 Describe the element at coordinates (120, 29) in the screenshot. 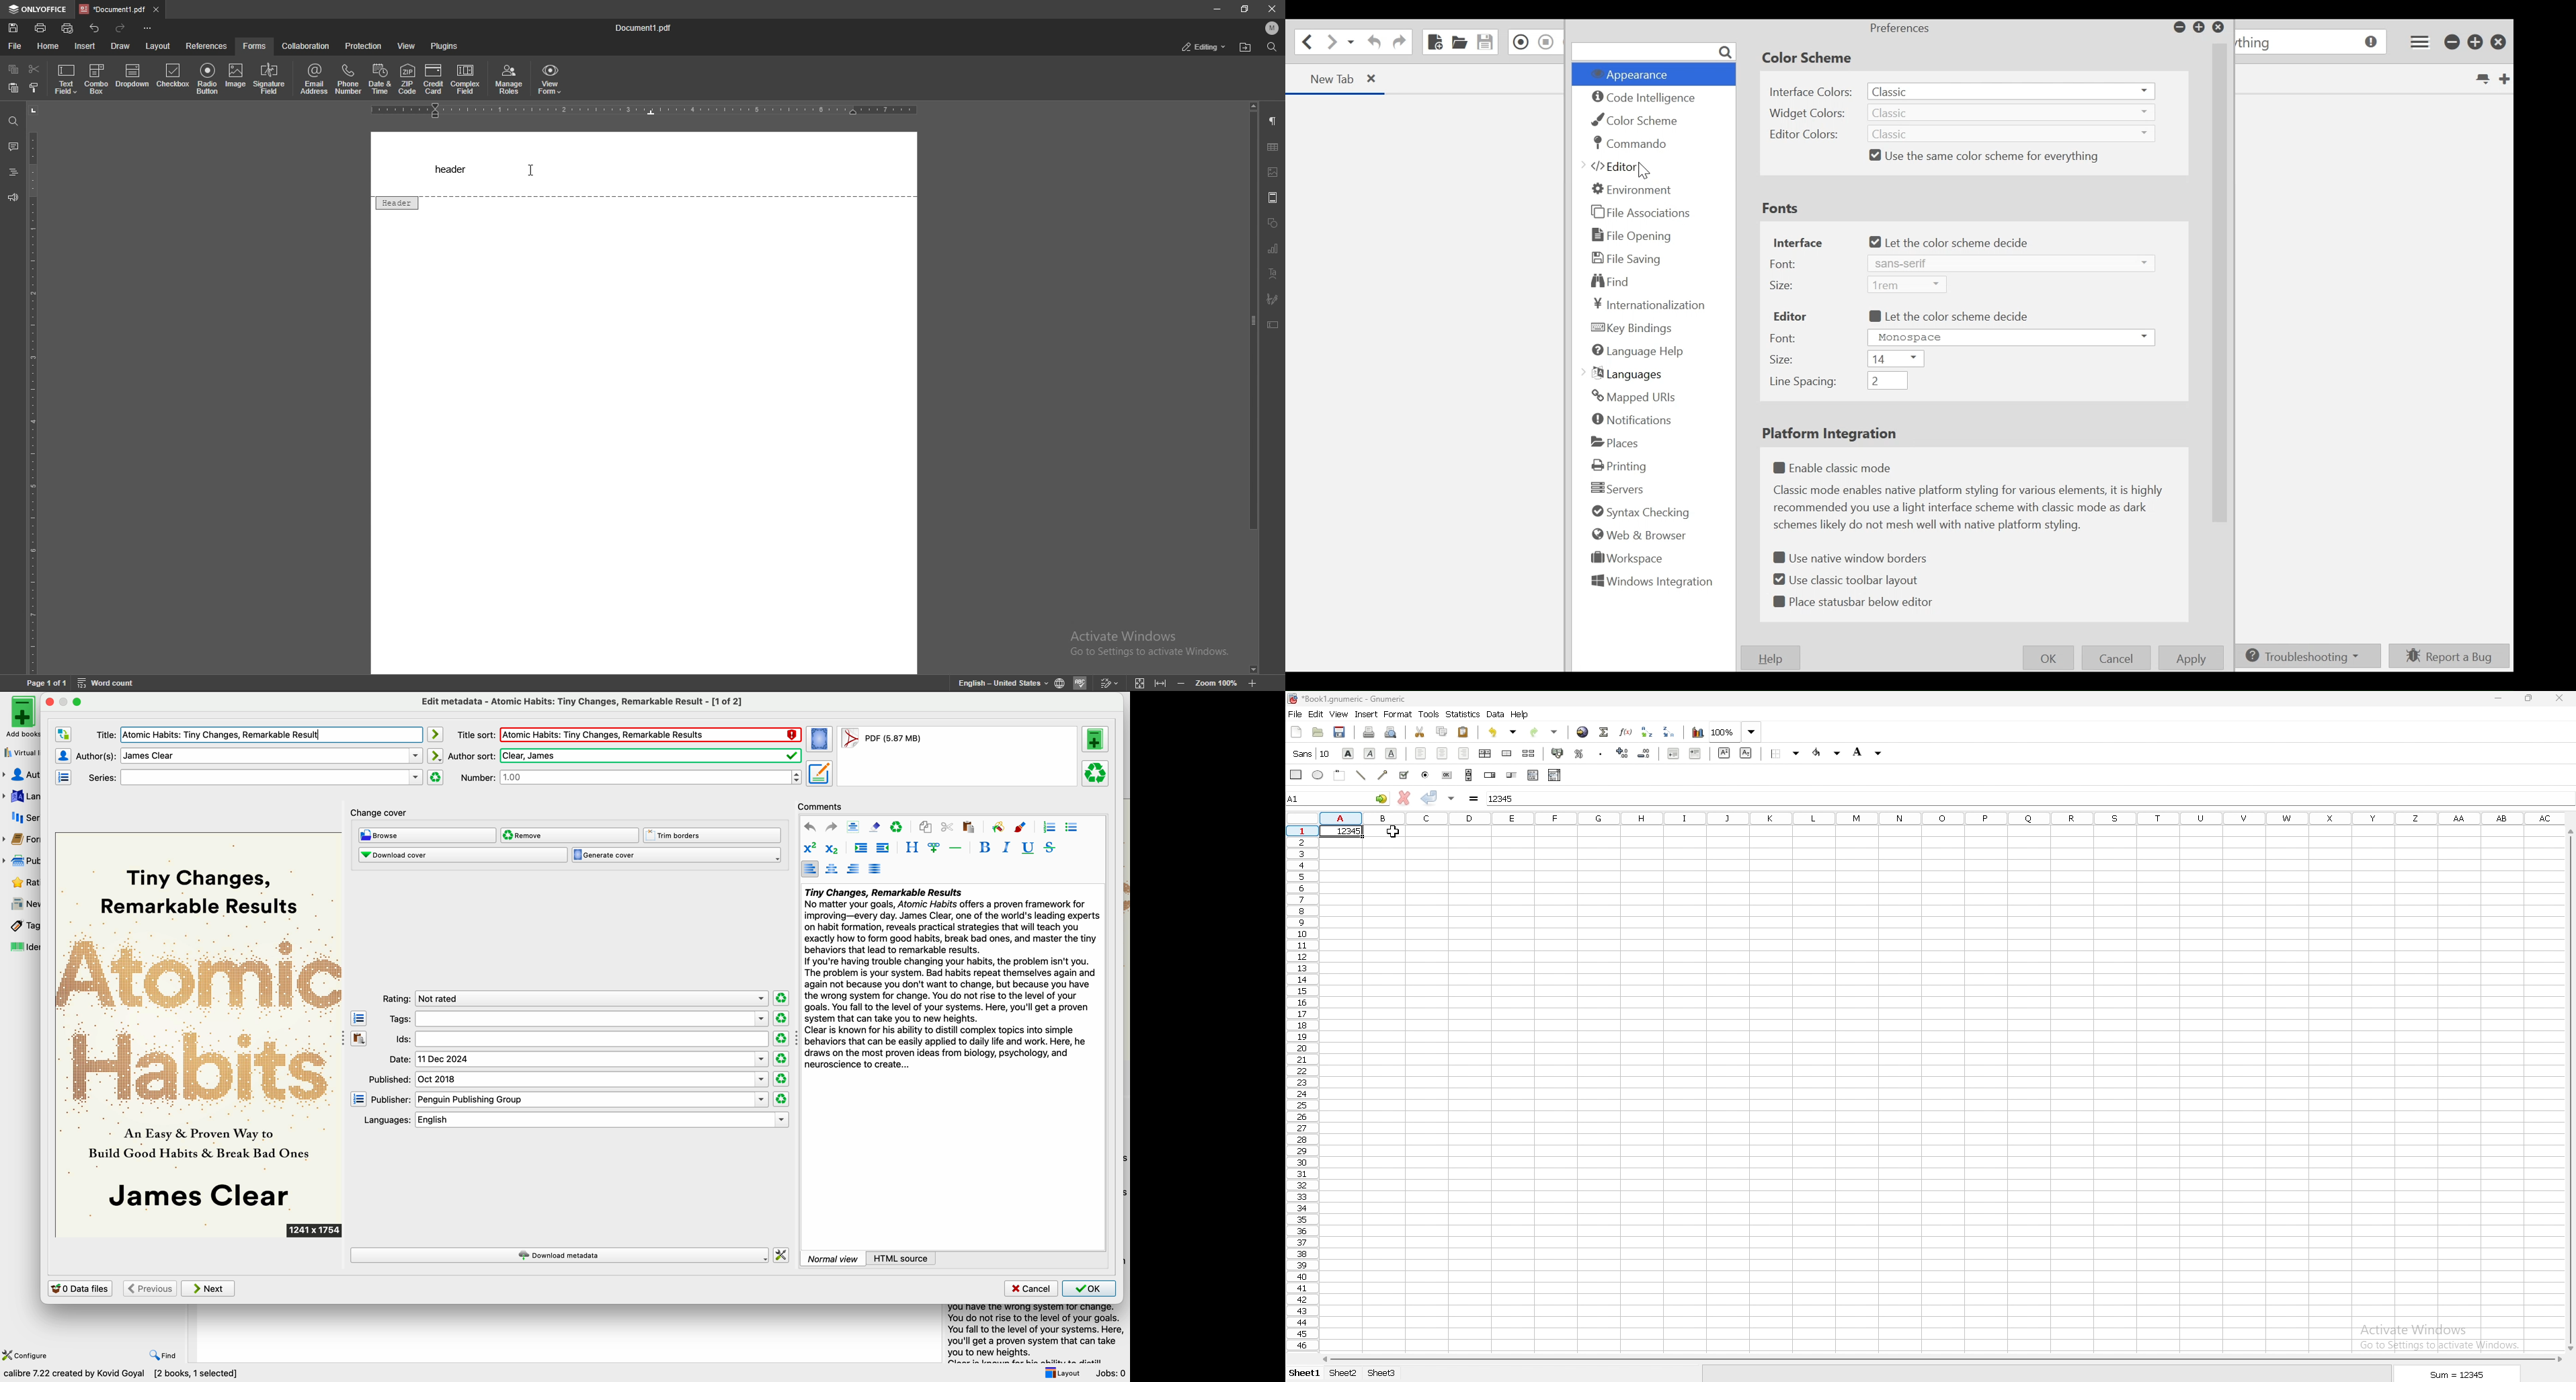

I see `redo` at that location.